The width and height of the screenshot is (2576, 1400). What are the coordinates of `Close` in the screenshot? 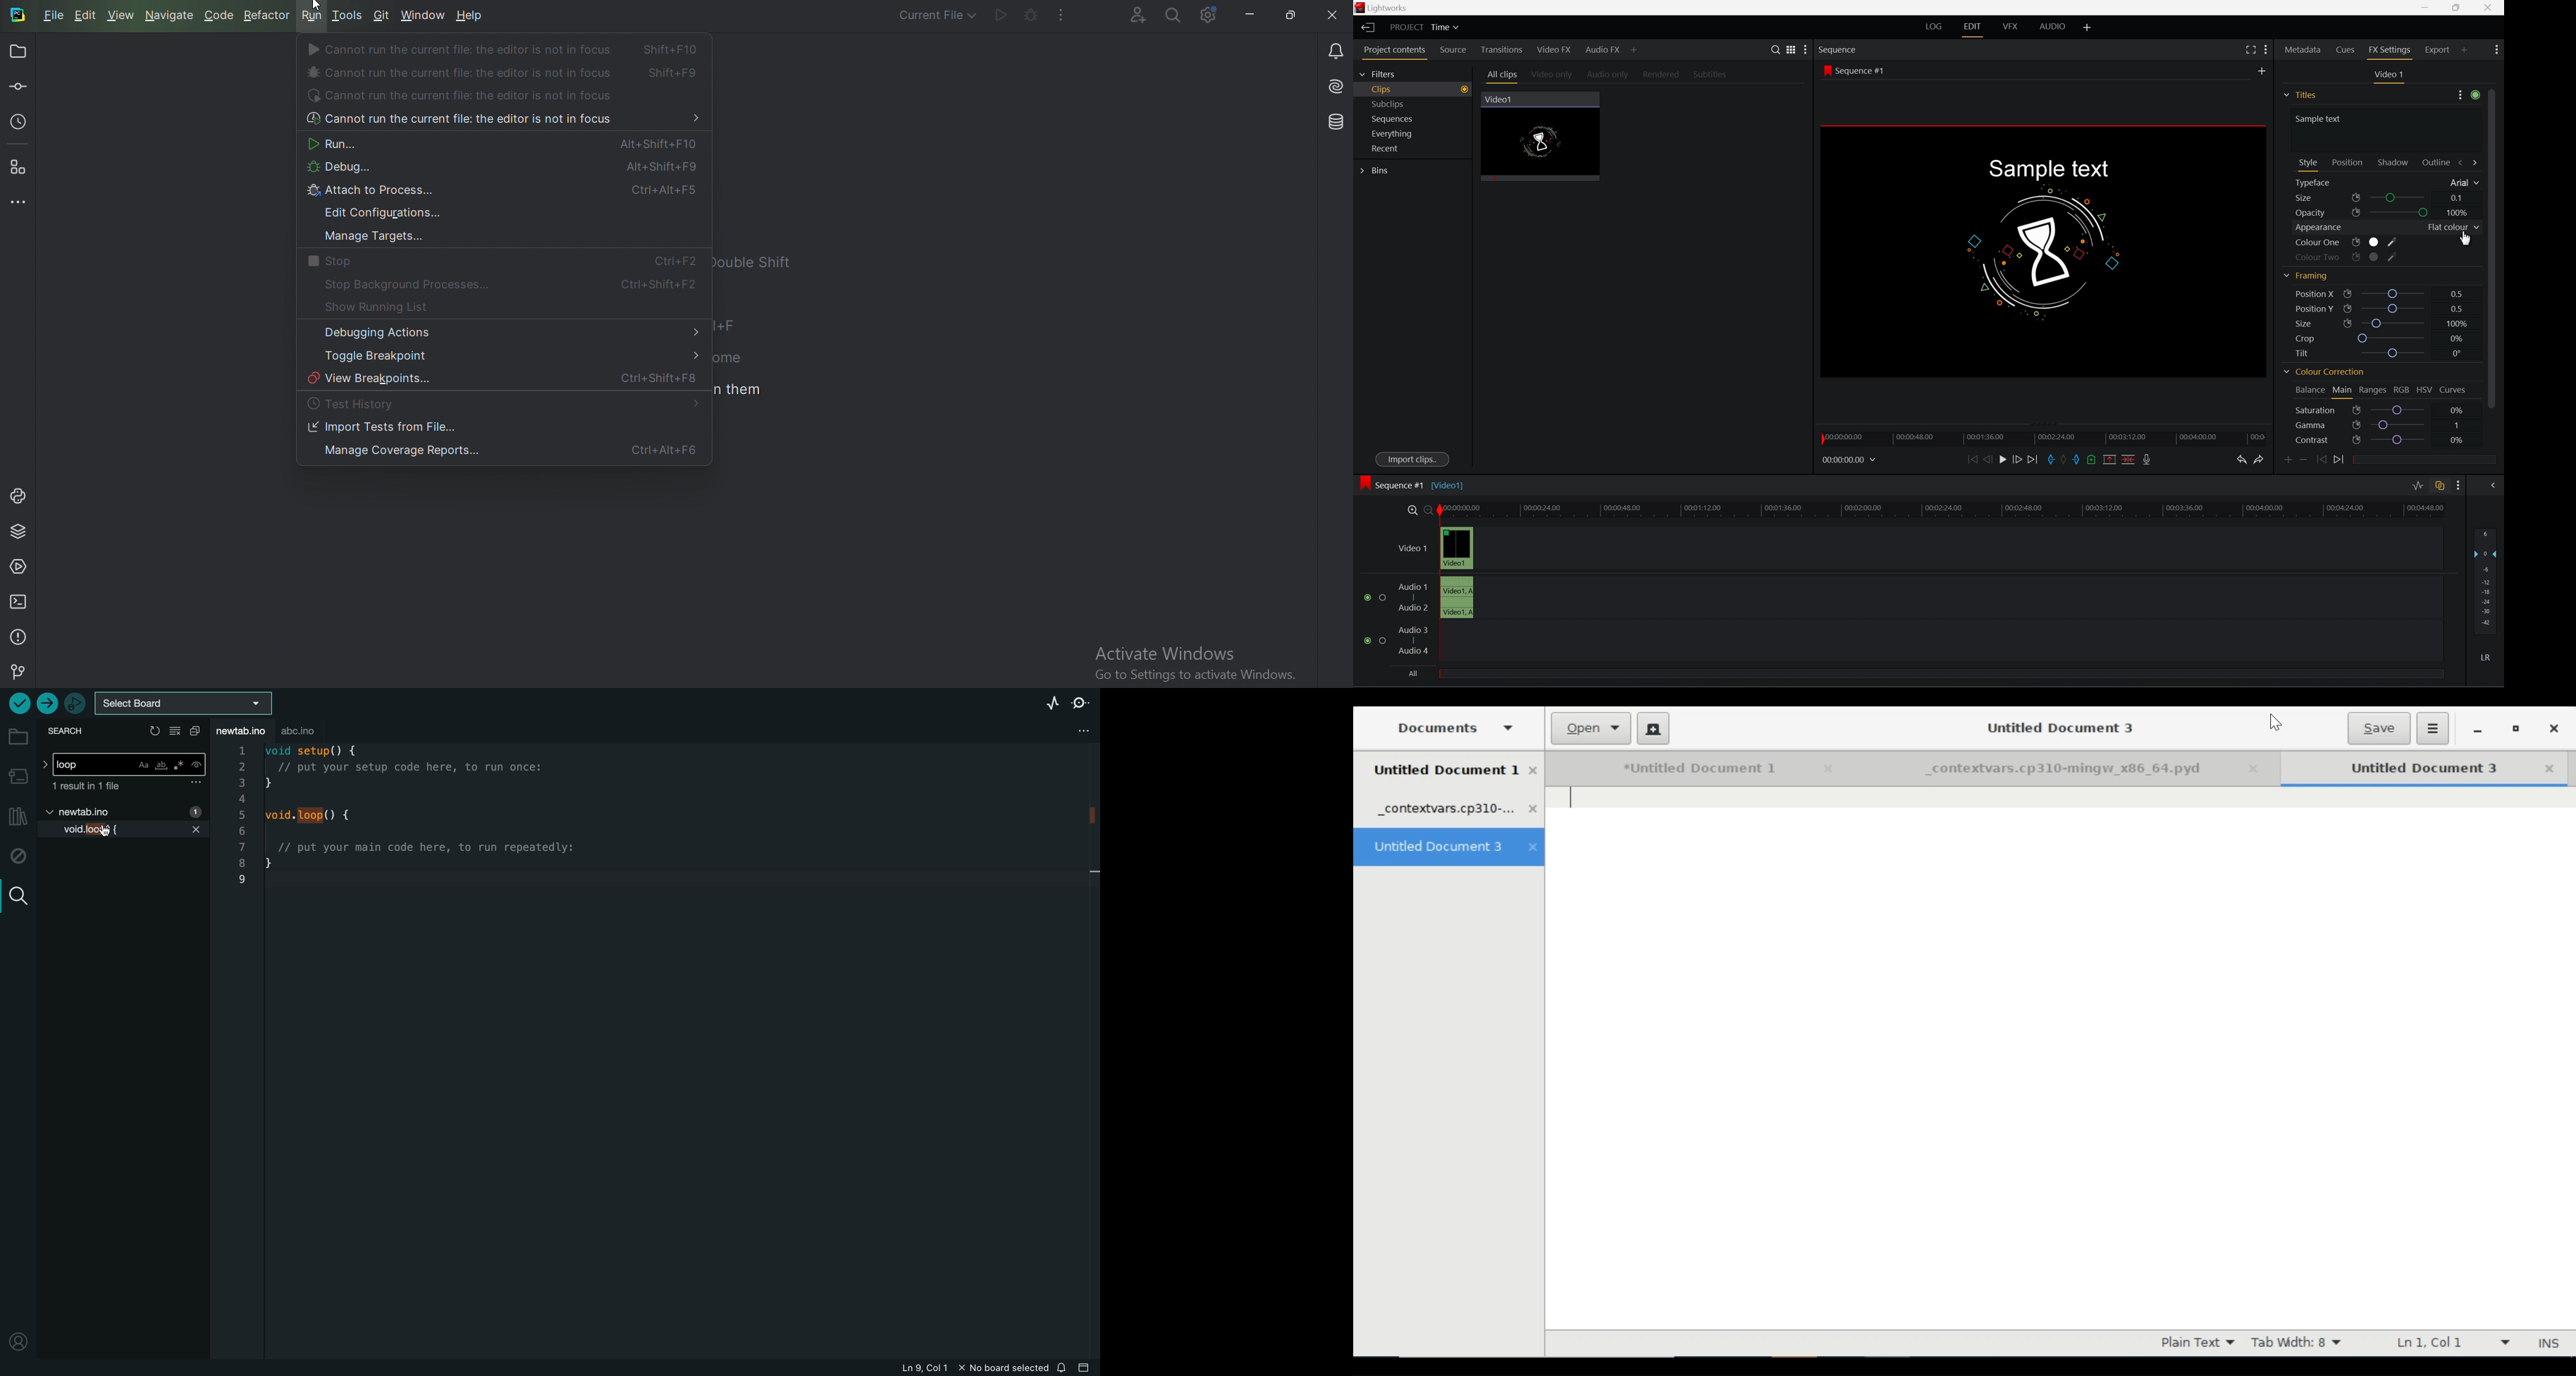 It's located at (2550, 769).